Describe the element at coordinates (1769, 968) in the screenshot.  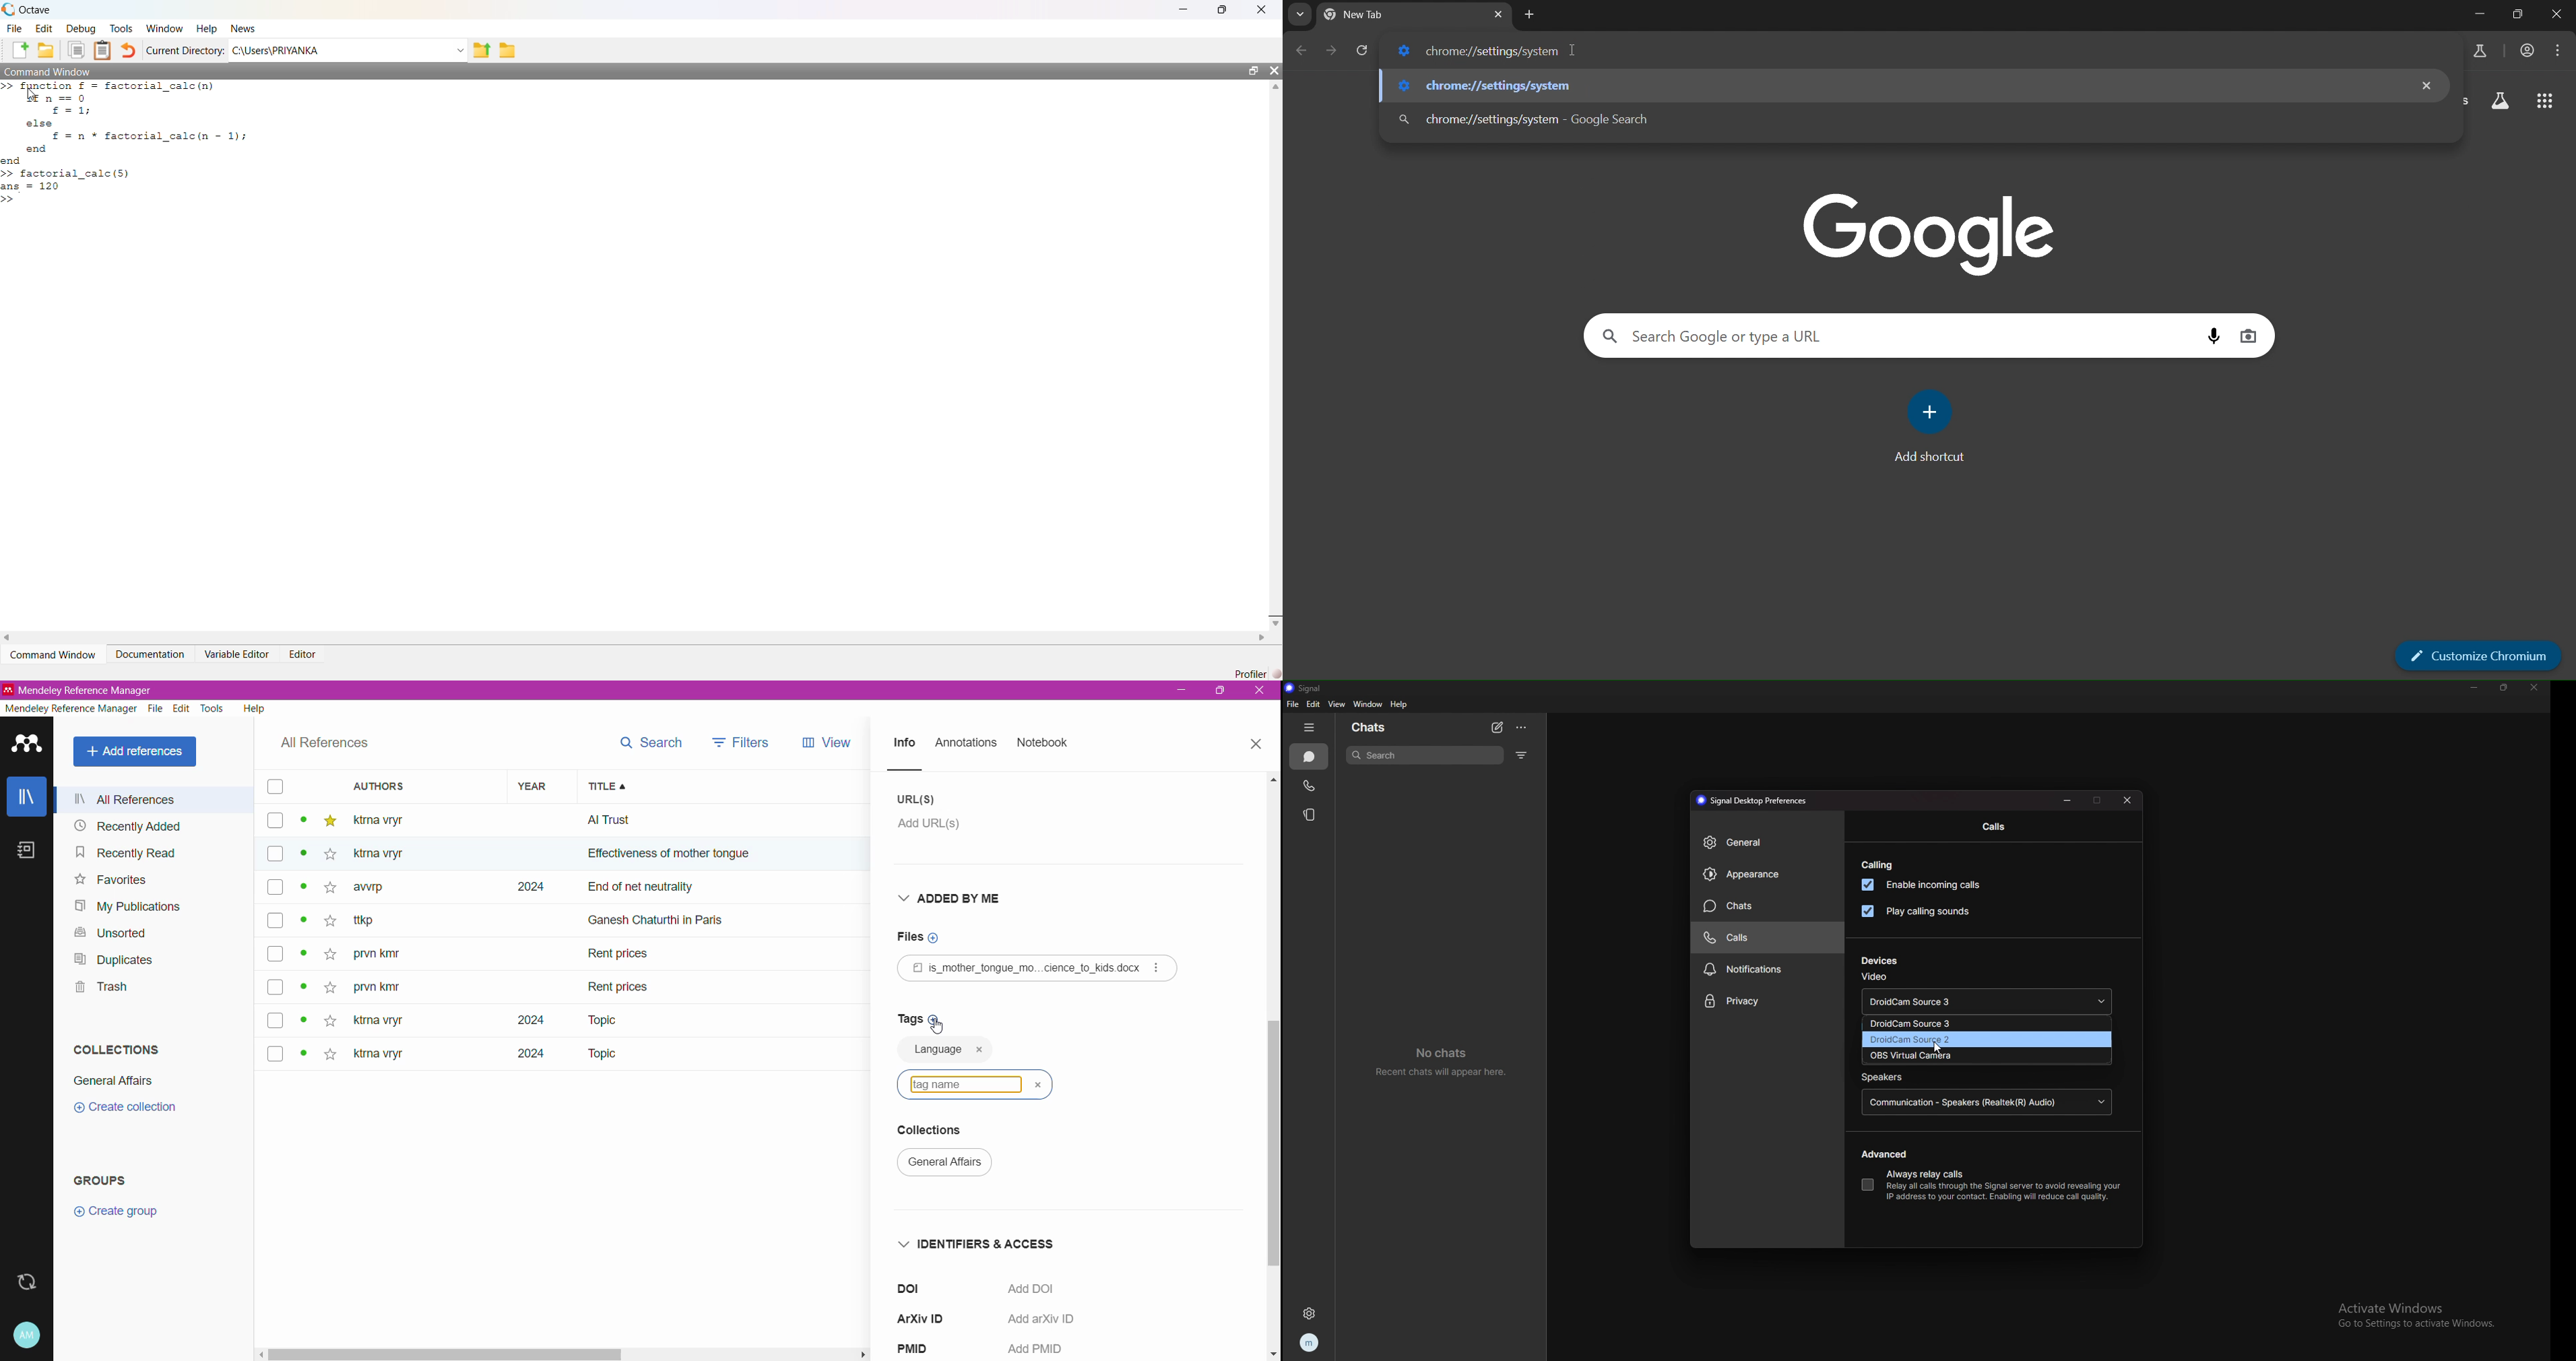
I see `notifications` at that location.